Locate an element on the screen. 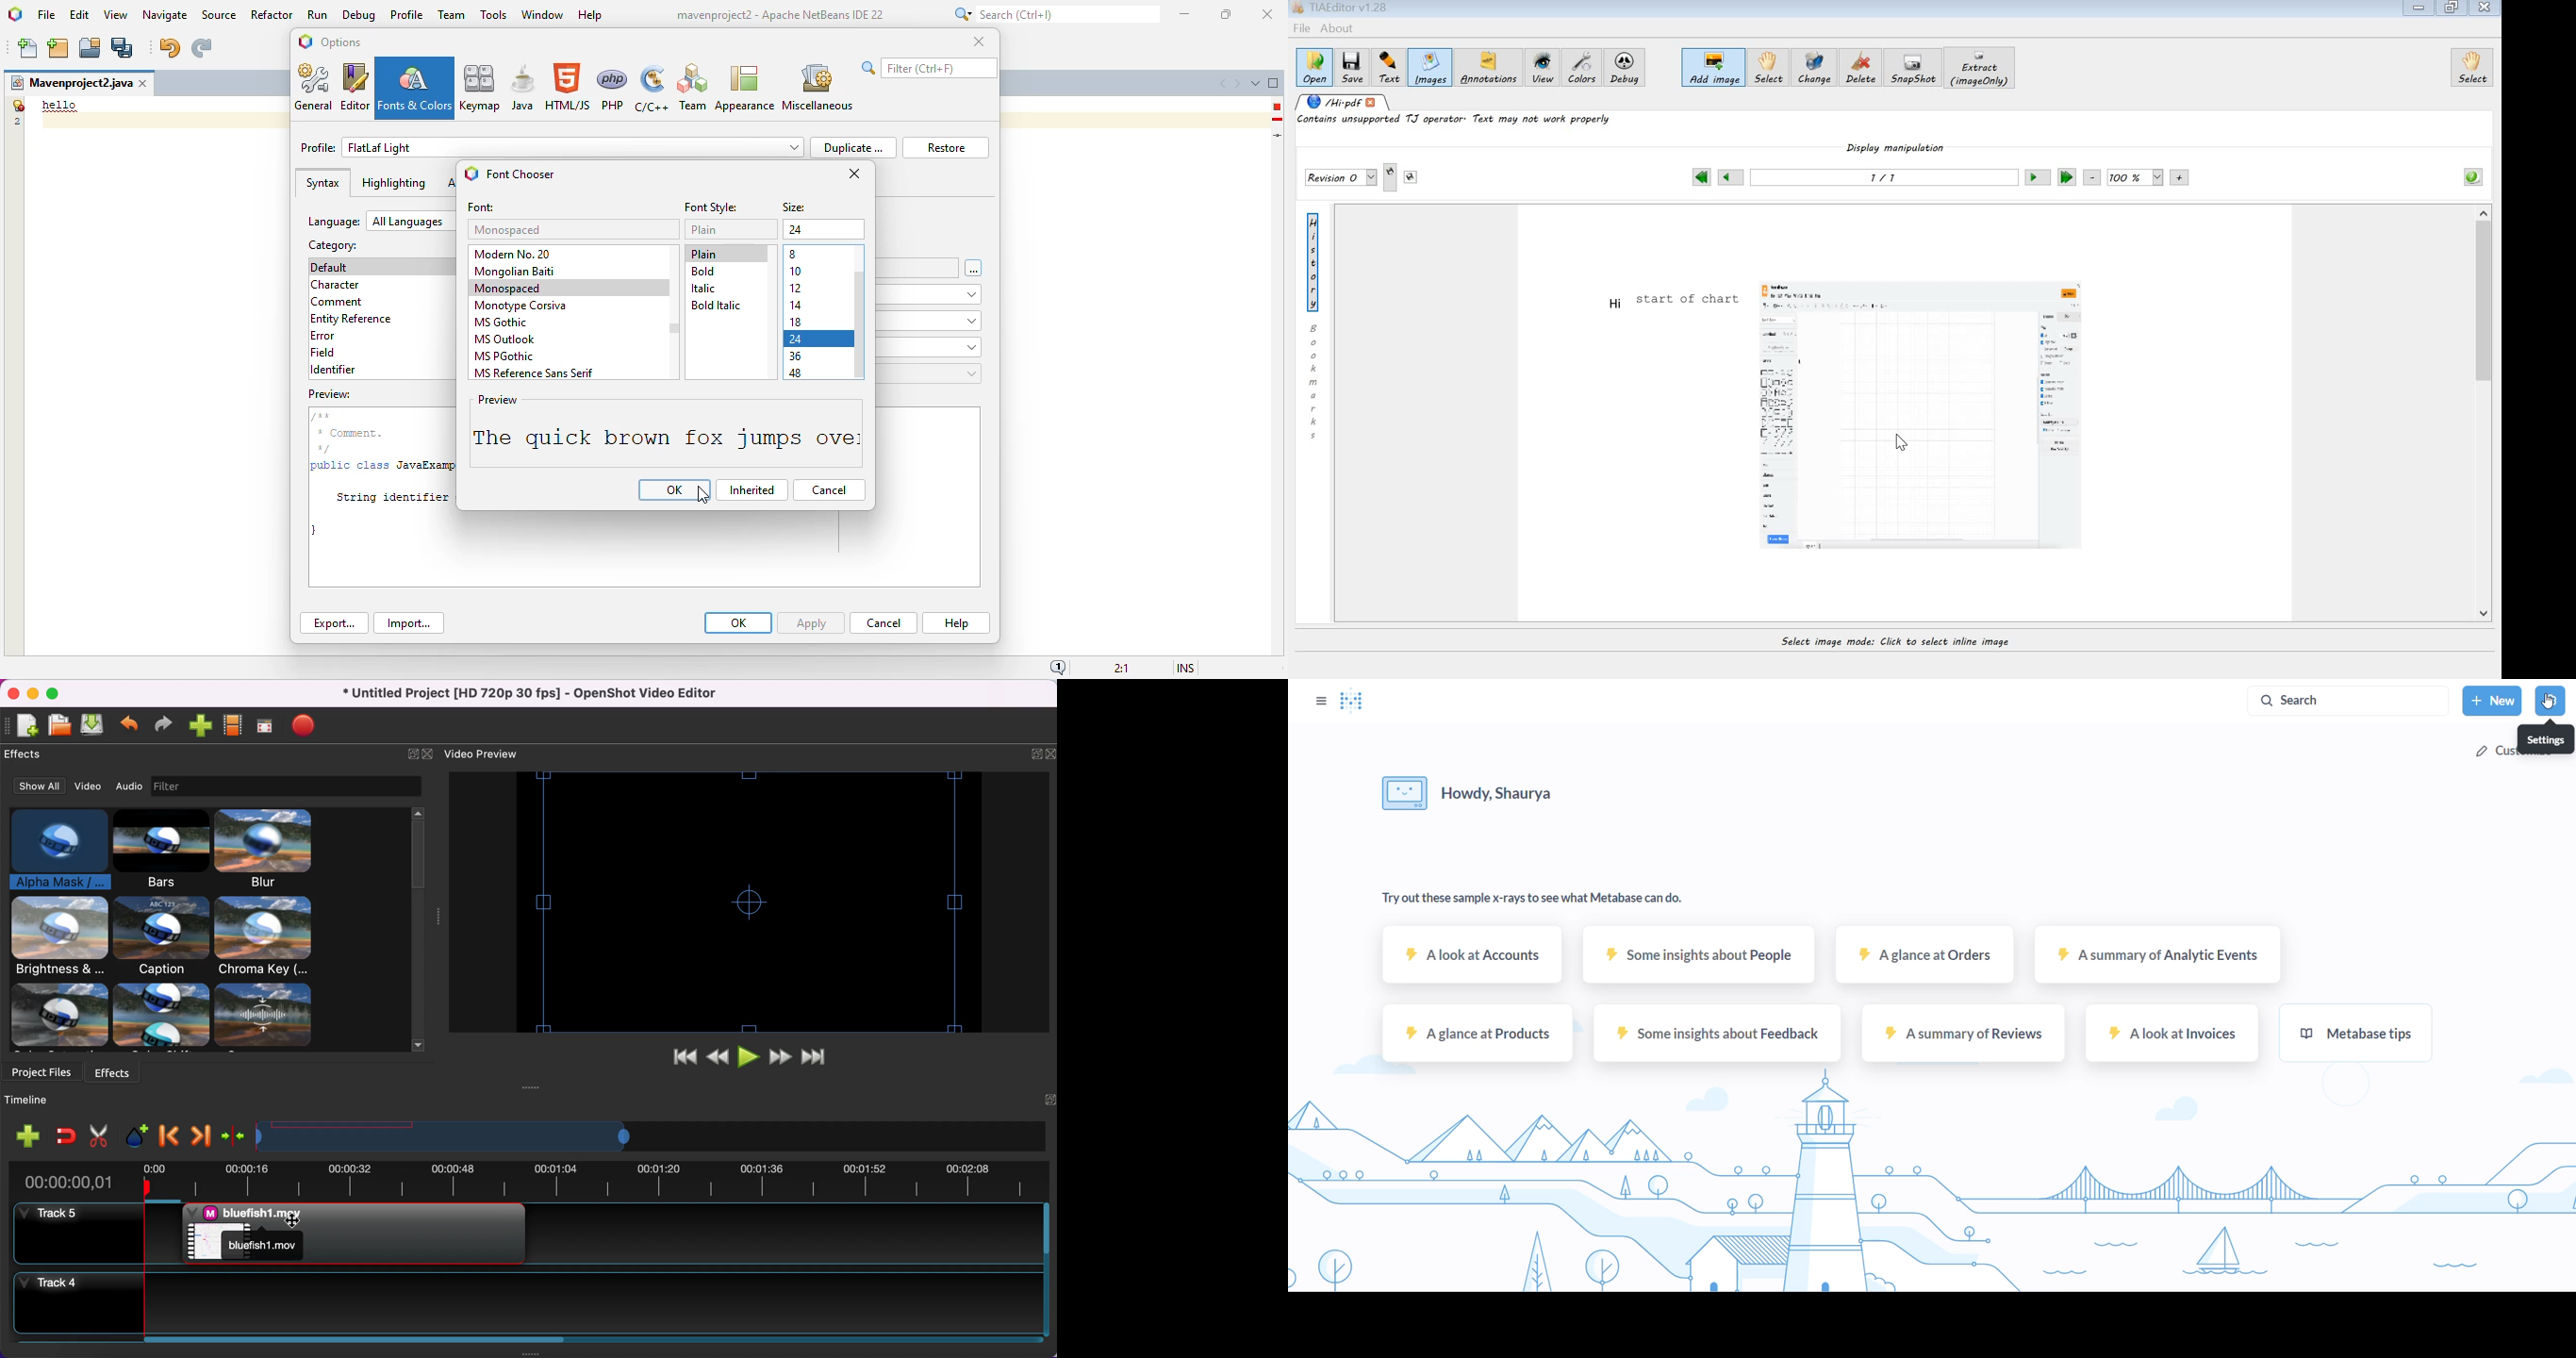 Image resolution: width=2576 pixels, height=1372 pixels. show opened documents list is located at coordinates (1255, 83).